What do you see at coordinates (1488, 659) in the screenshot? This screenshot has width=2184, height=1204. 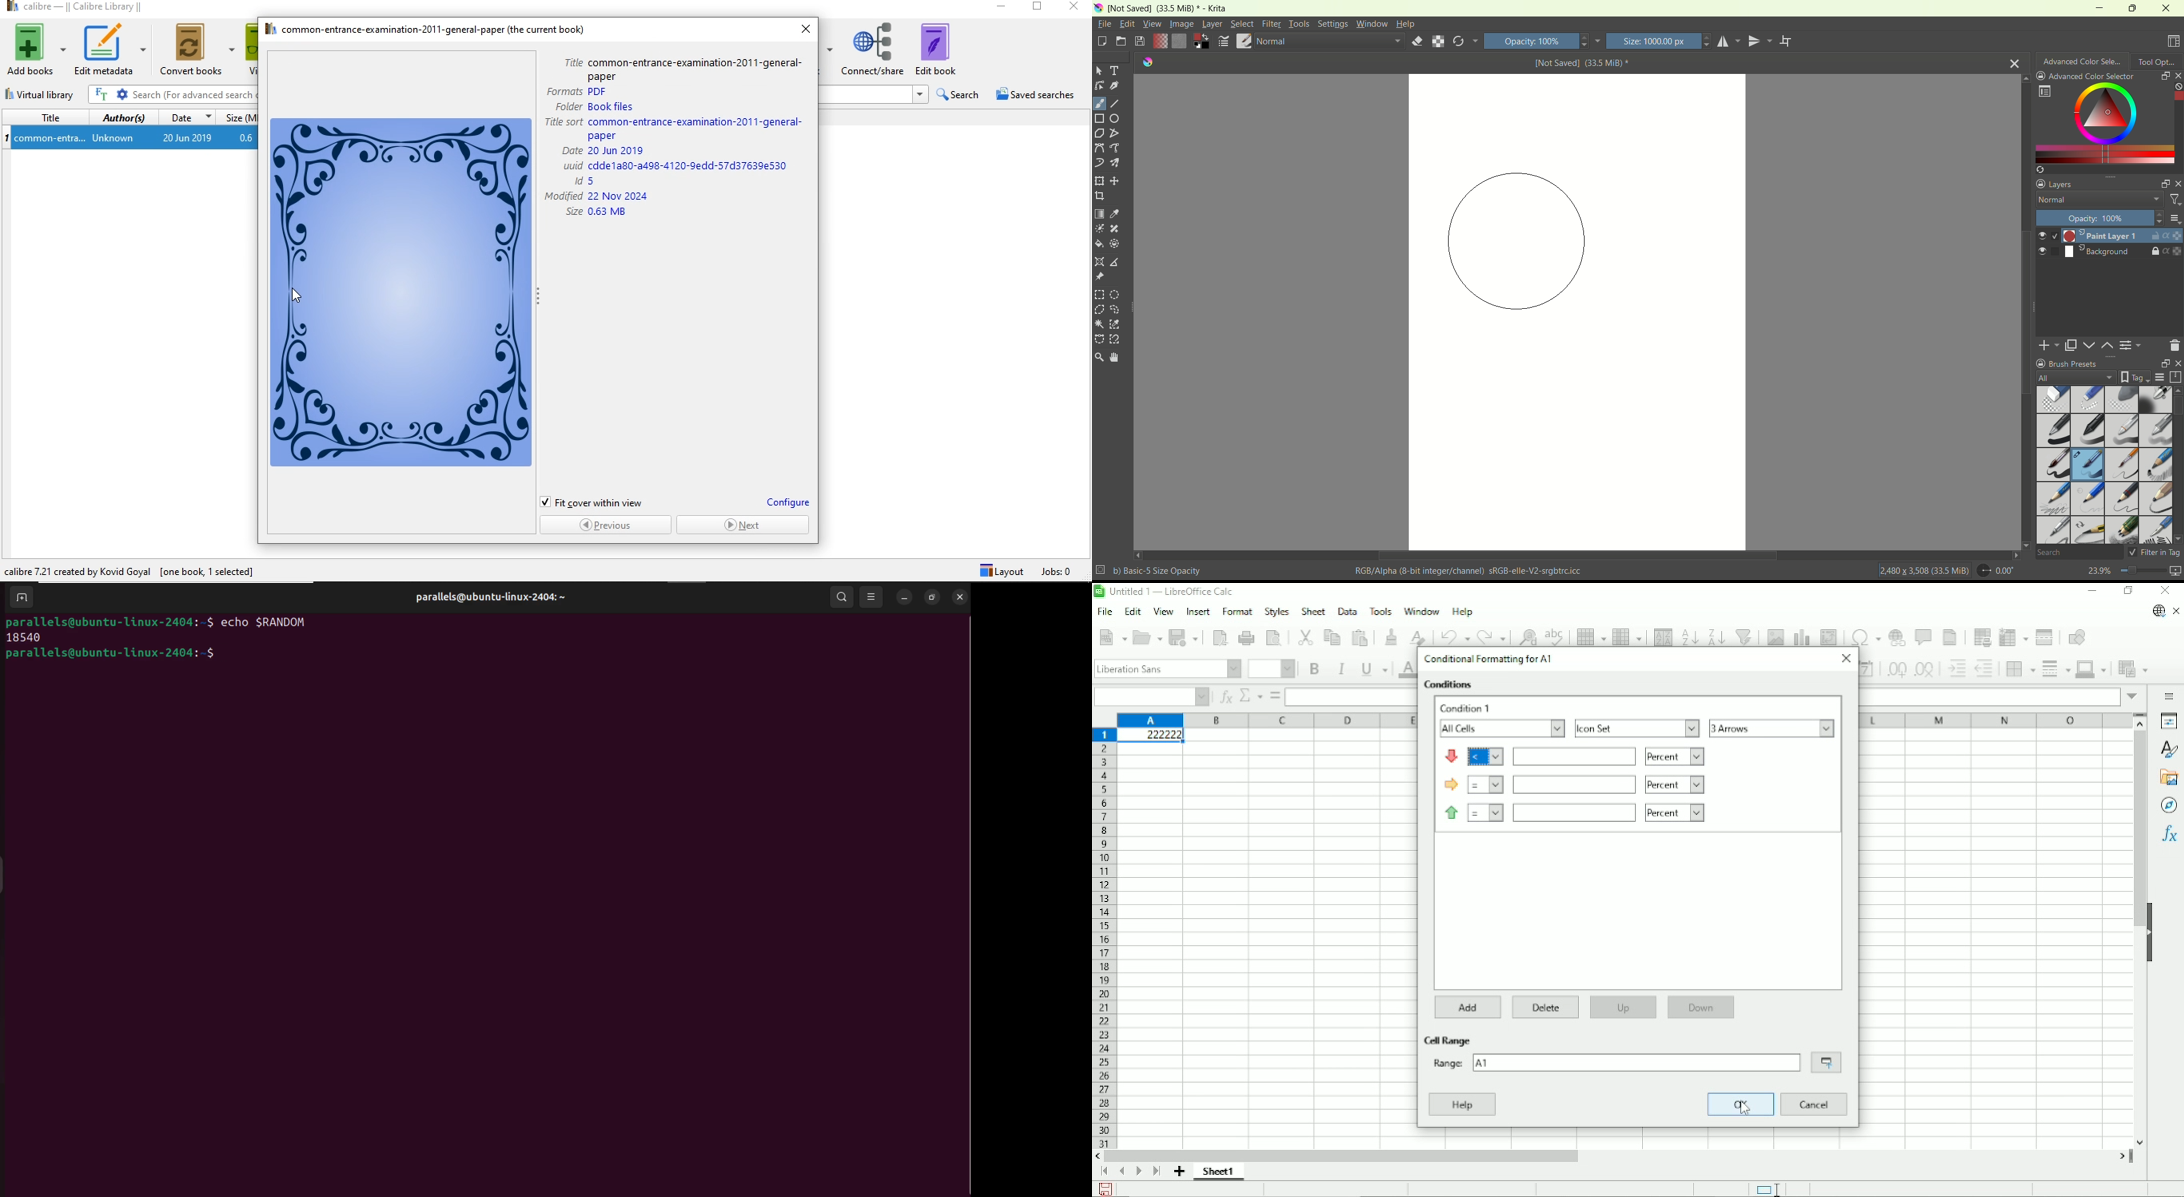 I see `Conditional formatting for A1` at bounding box center [1488, 659].